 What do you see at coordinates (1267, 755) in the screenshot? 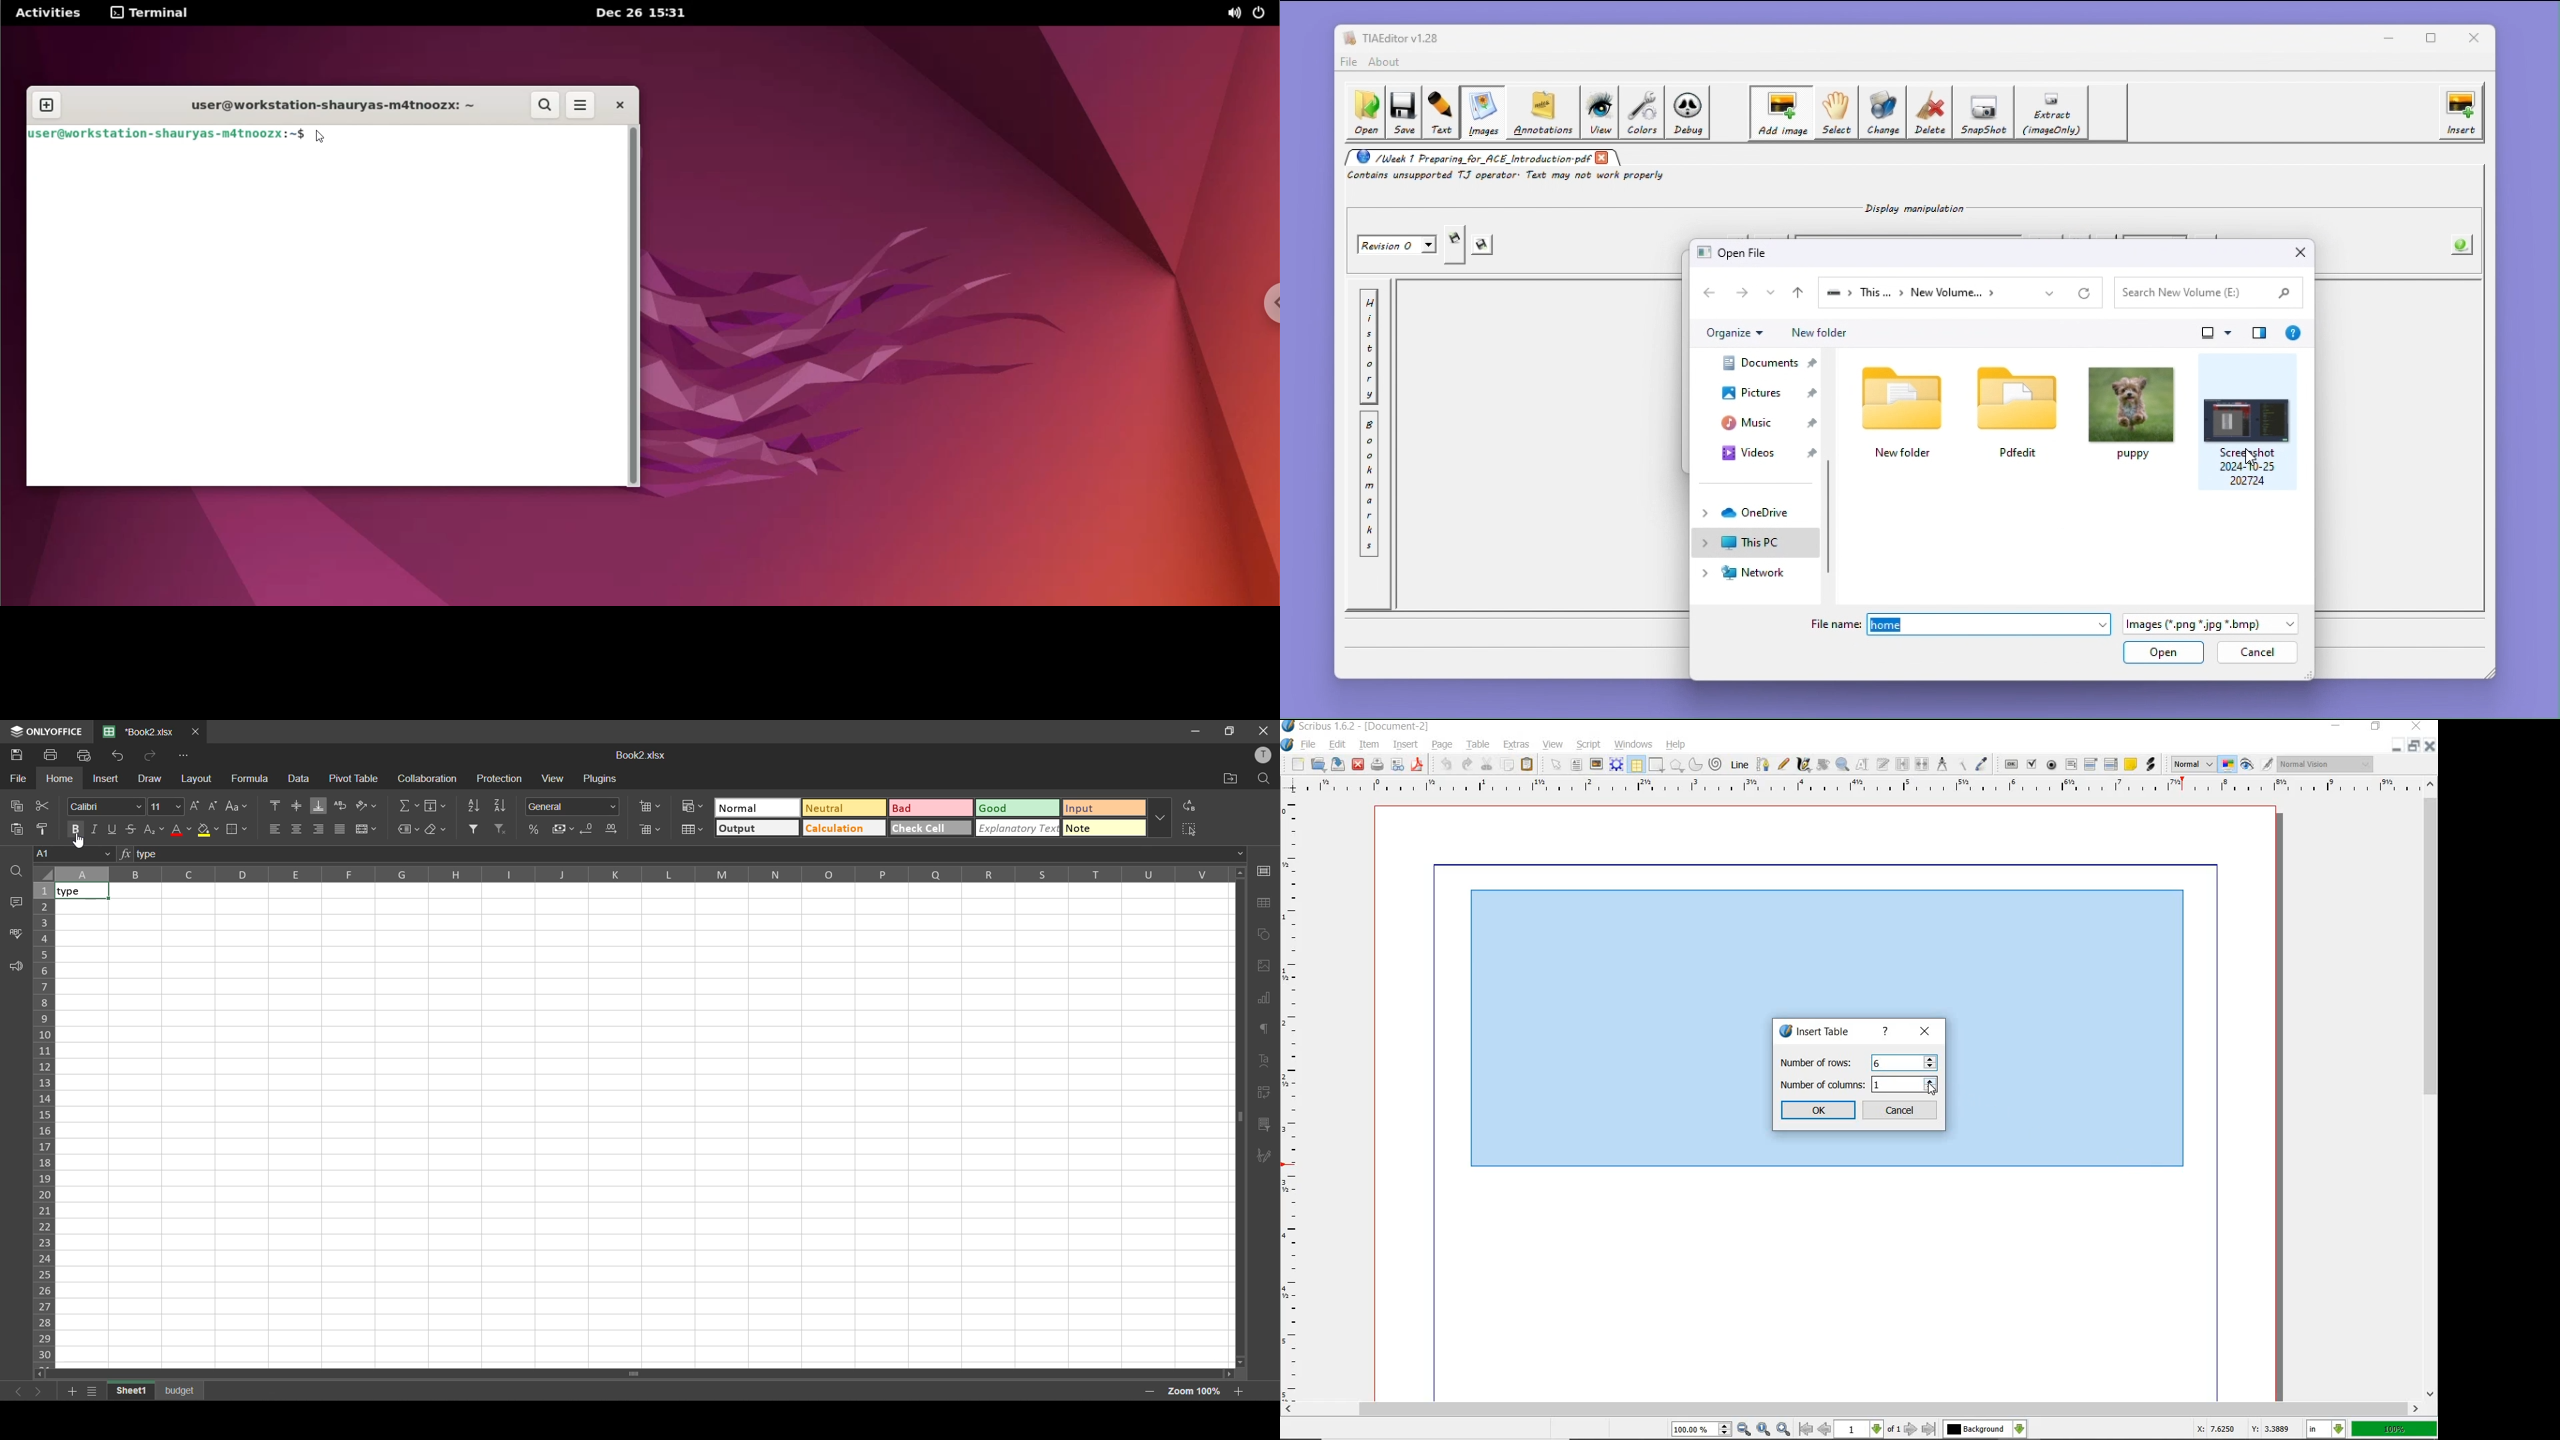
I see `profile` at bounding box center [1267, 755].